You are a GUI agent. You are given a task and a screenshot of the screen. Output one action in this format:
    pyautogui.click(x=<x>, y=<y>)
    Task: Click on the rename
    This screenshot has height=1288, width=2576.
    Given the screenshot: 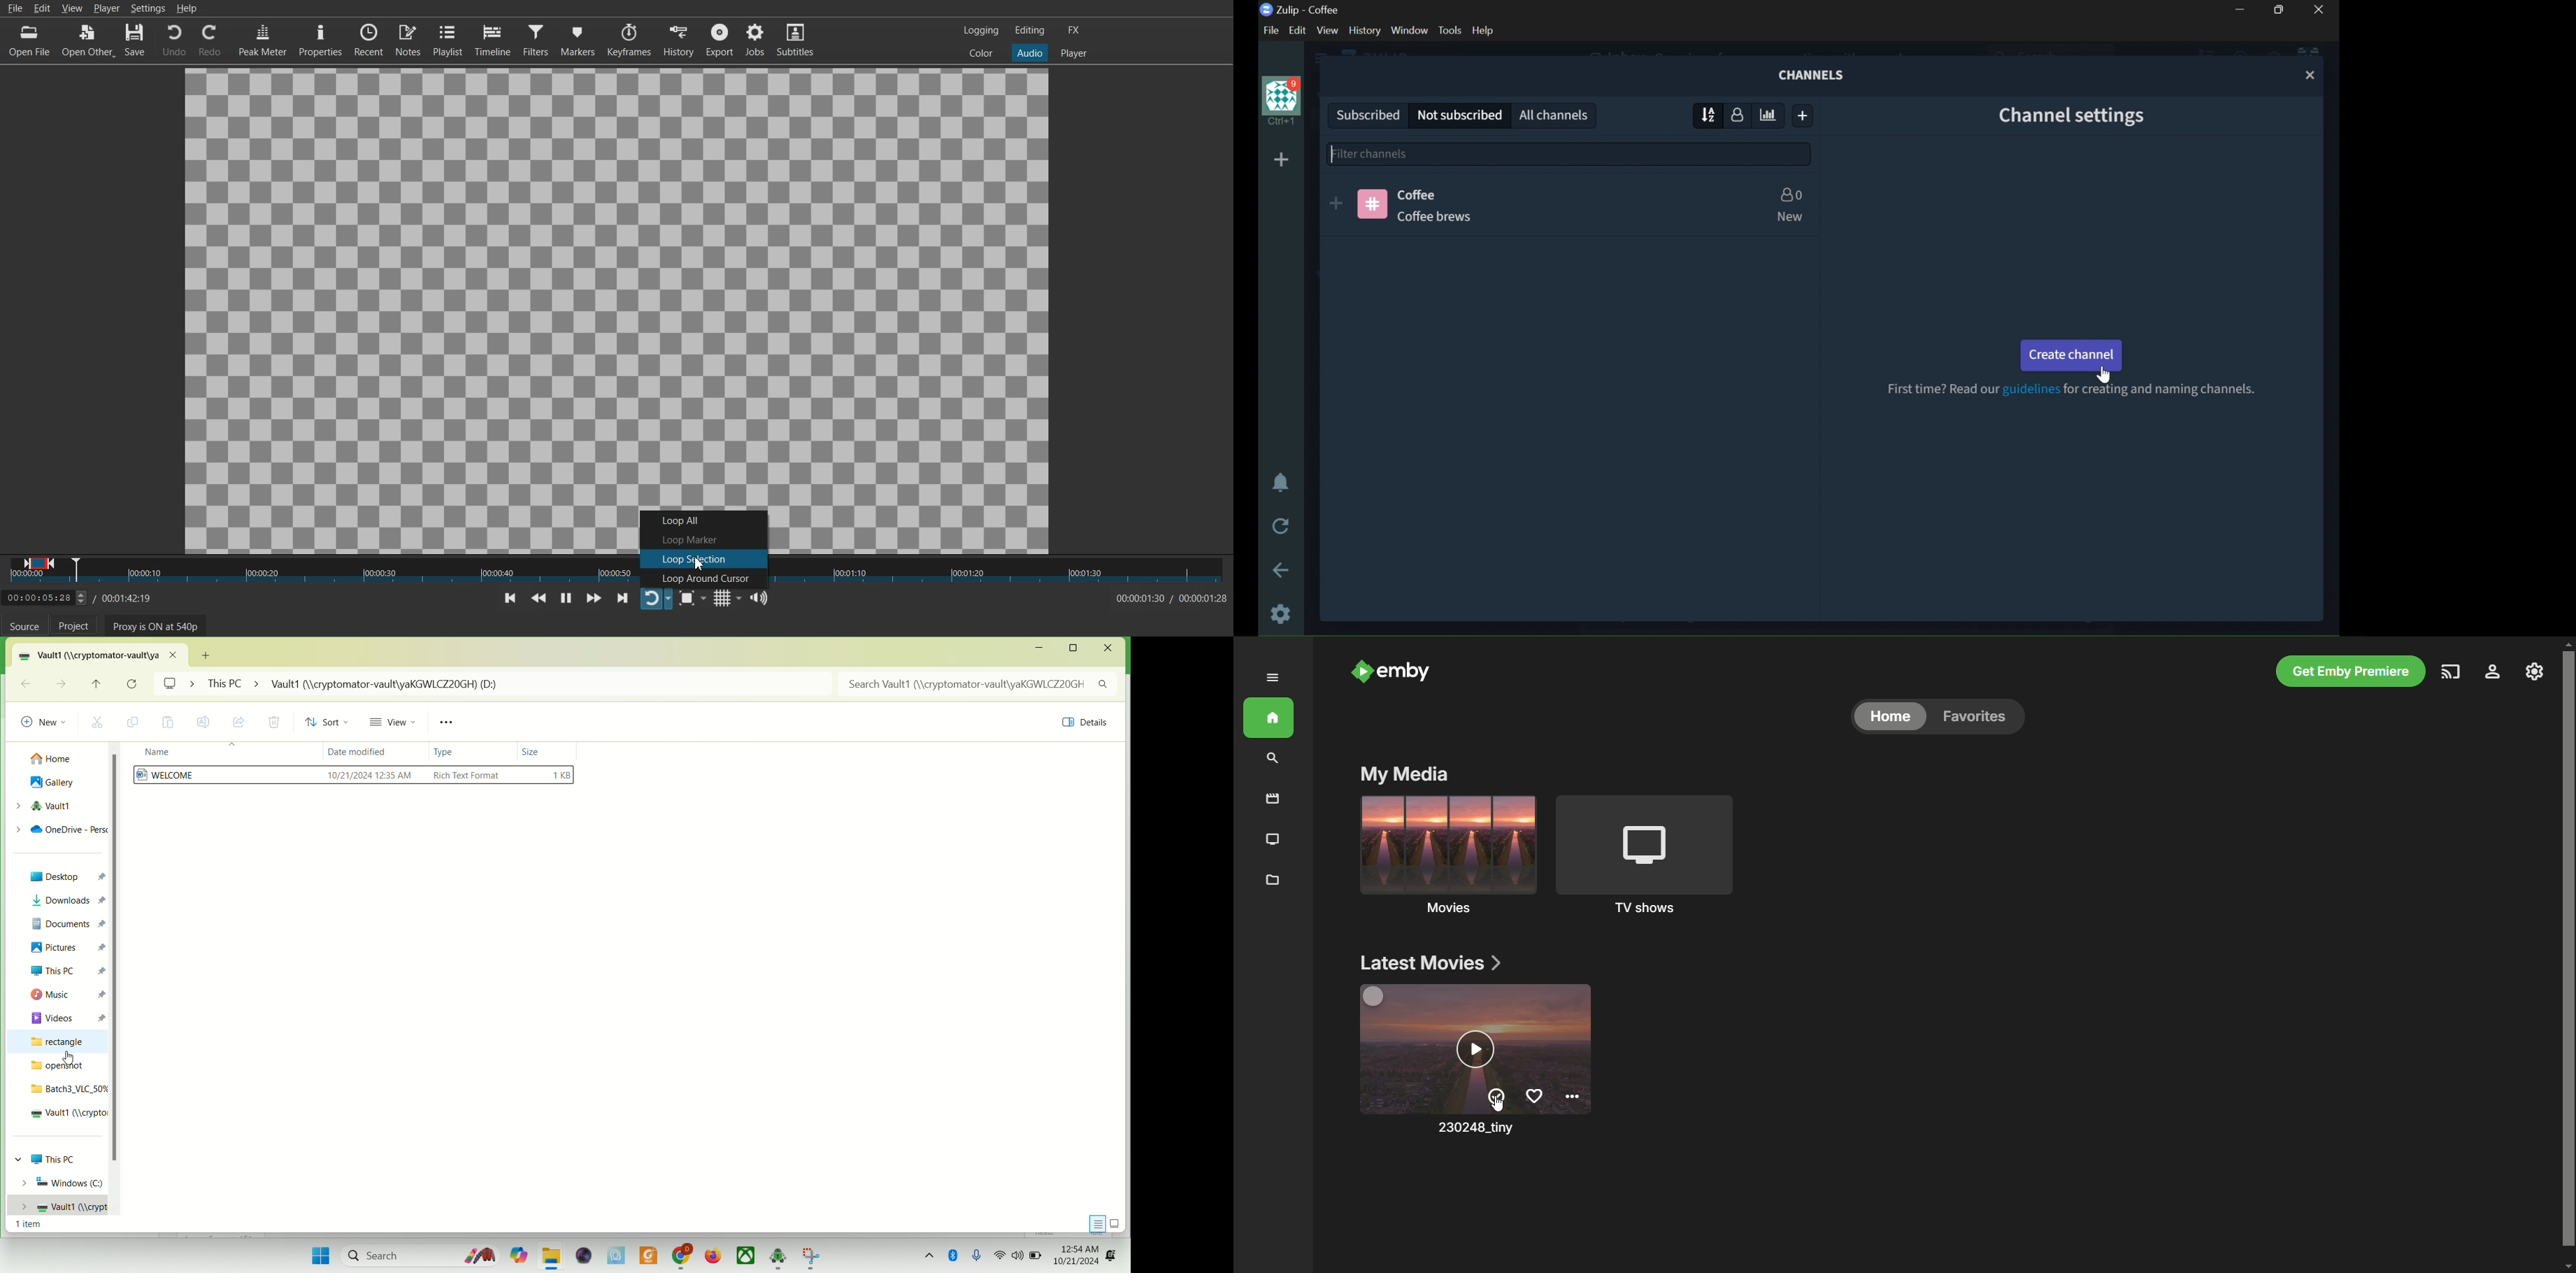 What is the action you would take?
    pyautogui.click(x=204, y=722)
    